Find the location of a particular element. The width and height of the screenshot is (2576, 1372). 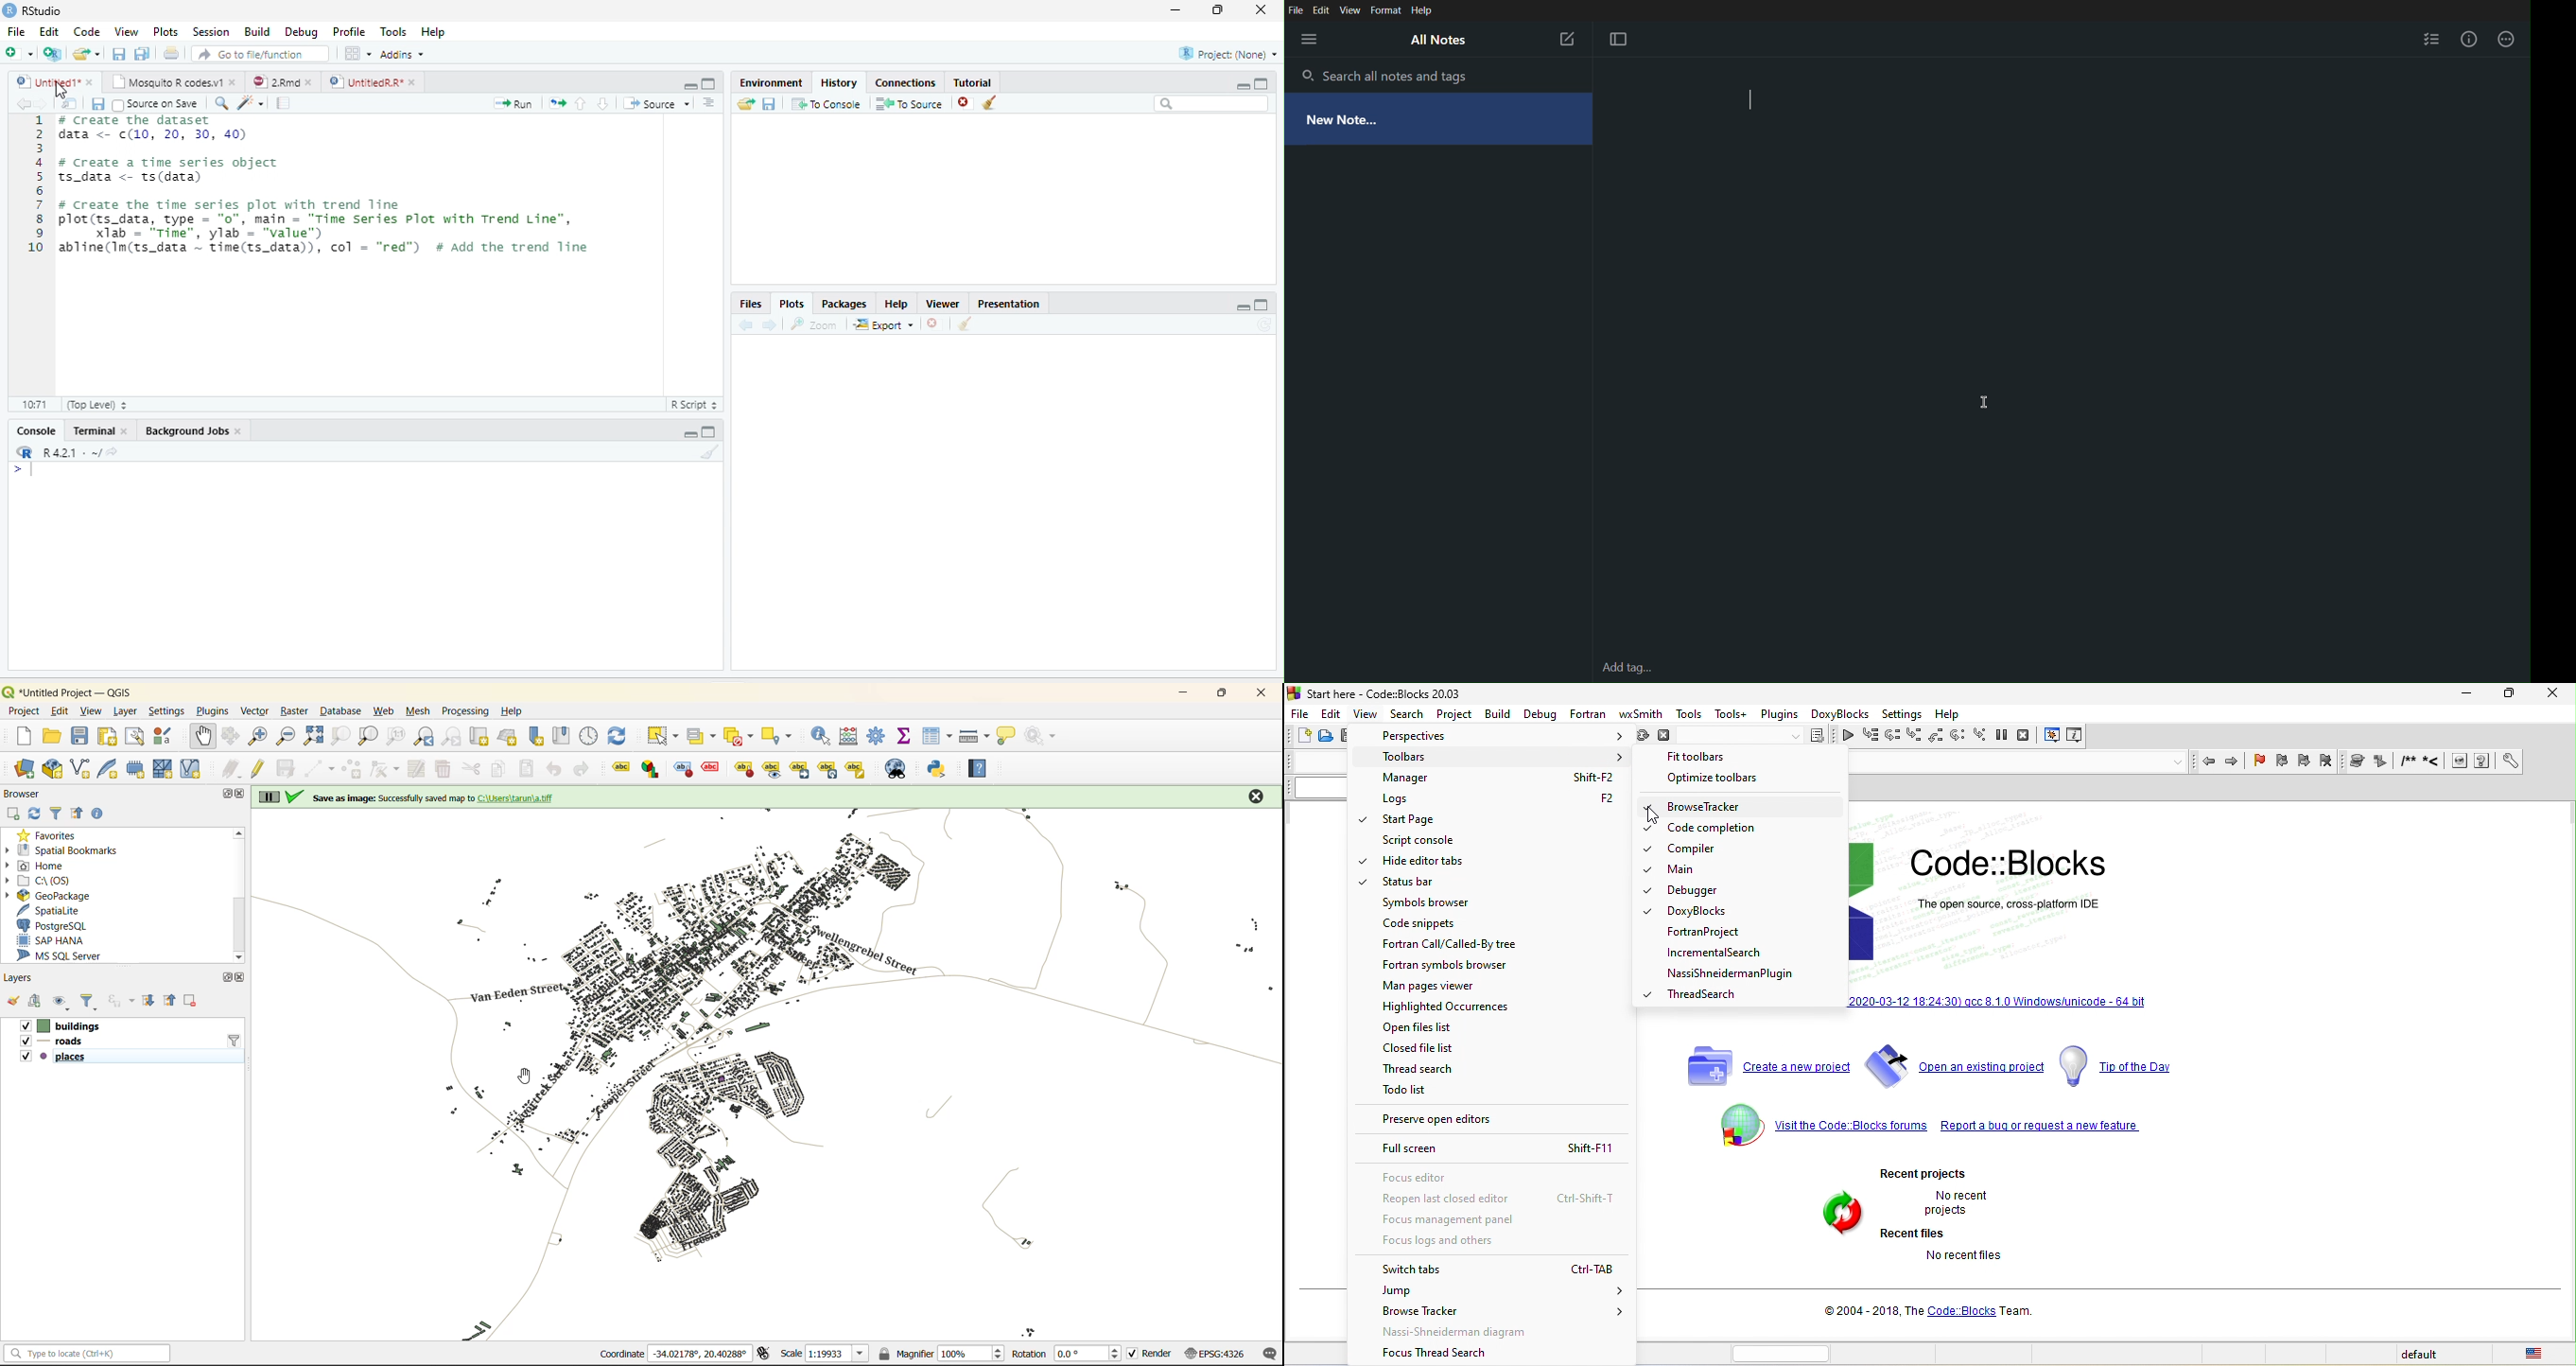

Save all open documents is located at coordinates (142, 53).